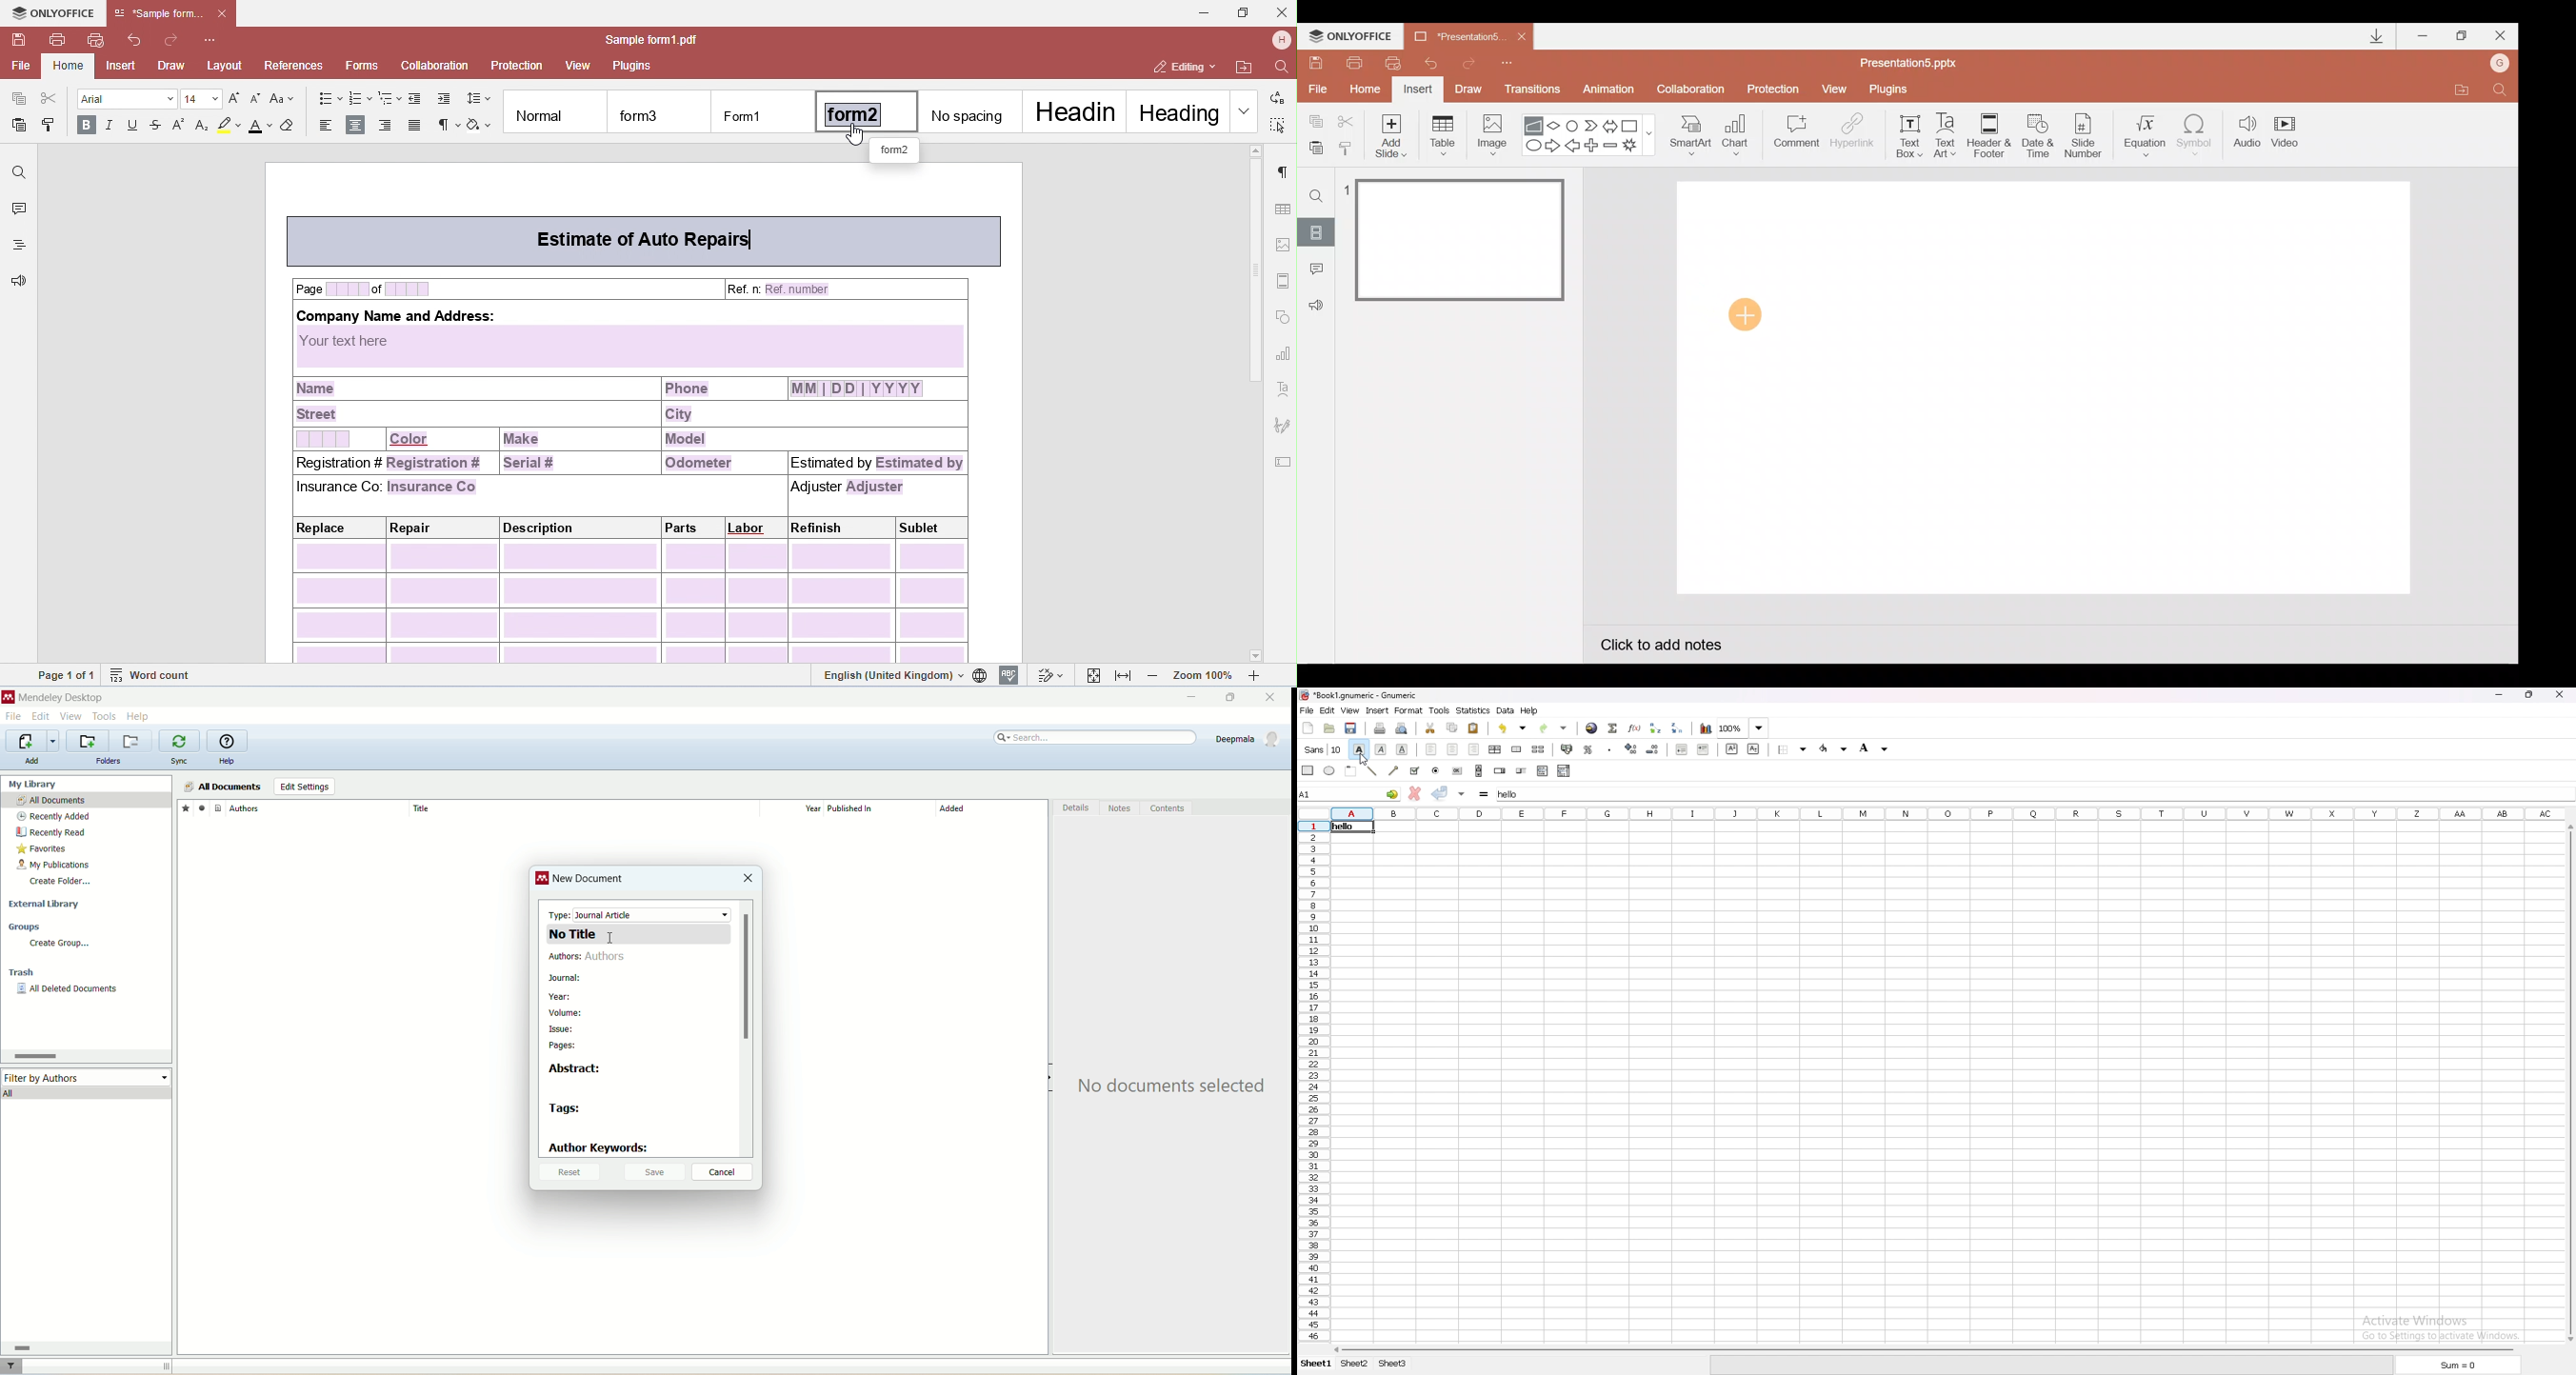 This screenshot has width=2576, height=1400. What do you see at coordinates (1633, 125) in the screenshot?
I see `Rectangle` at bounding box center [1633, 125].